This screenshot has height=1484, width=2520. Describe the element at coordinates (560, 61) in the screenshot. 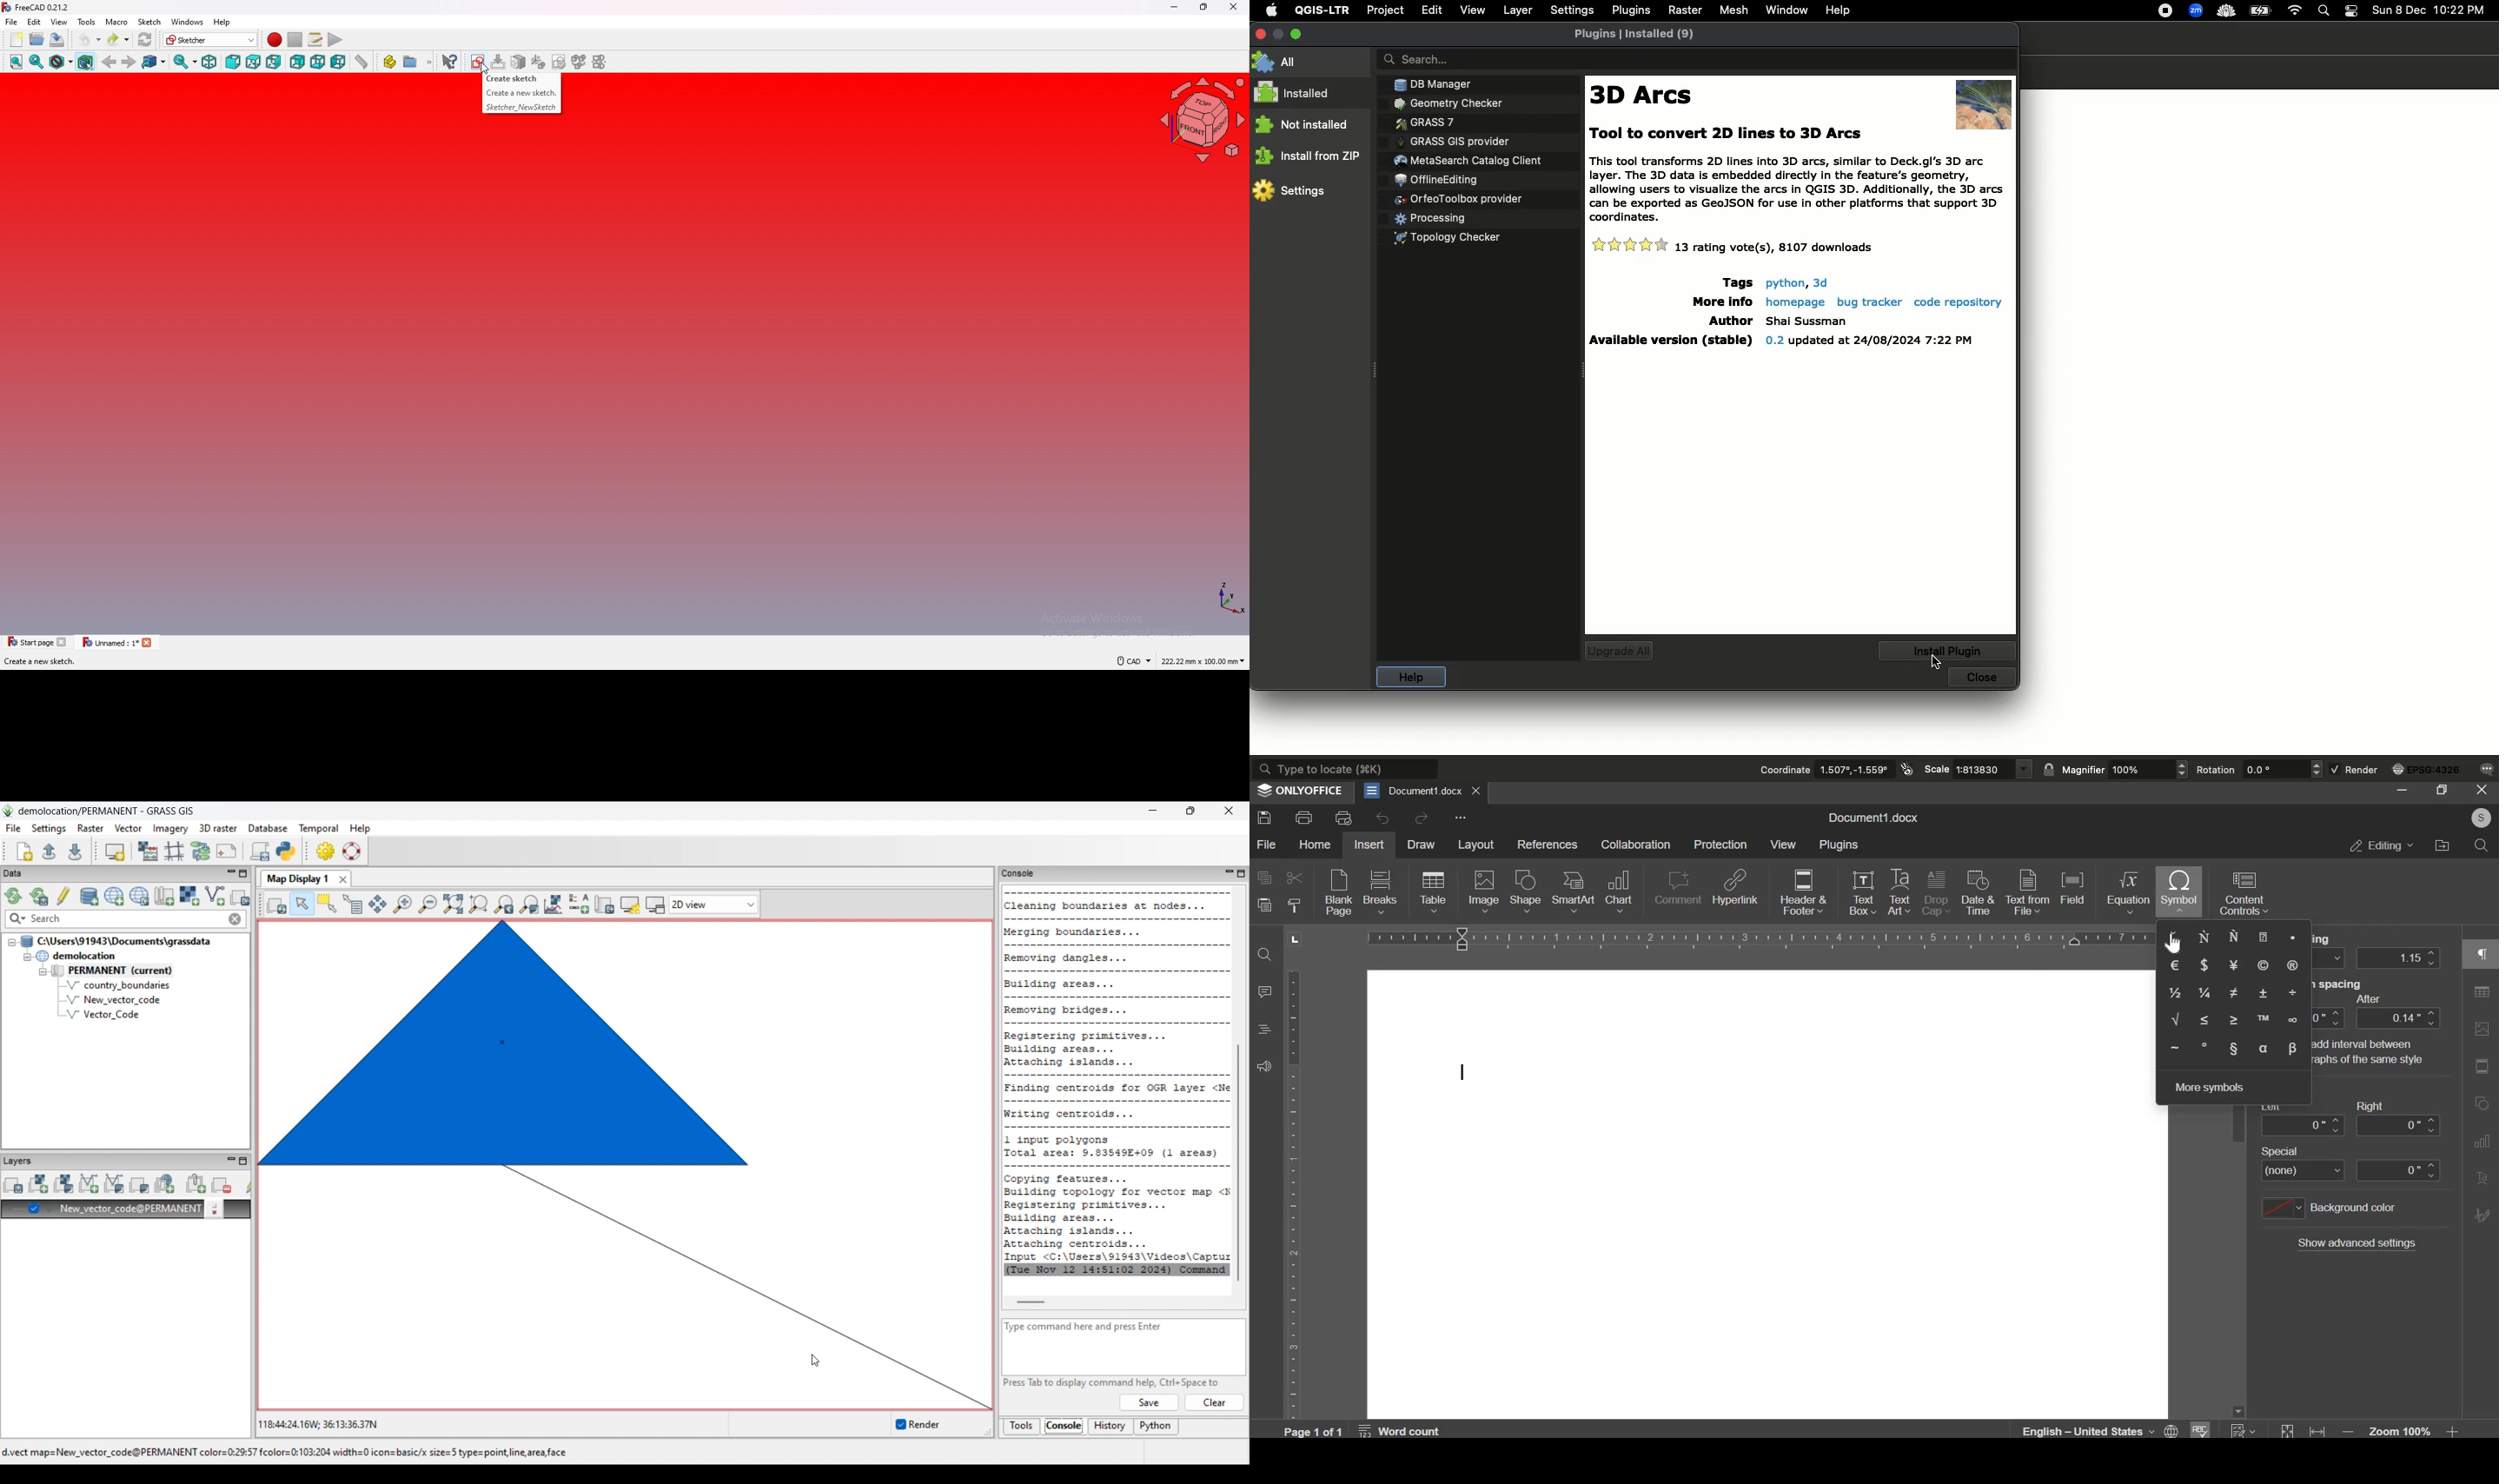

I see `validate sketch` at that location.